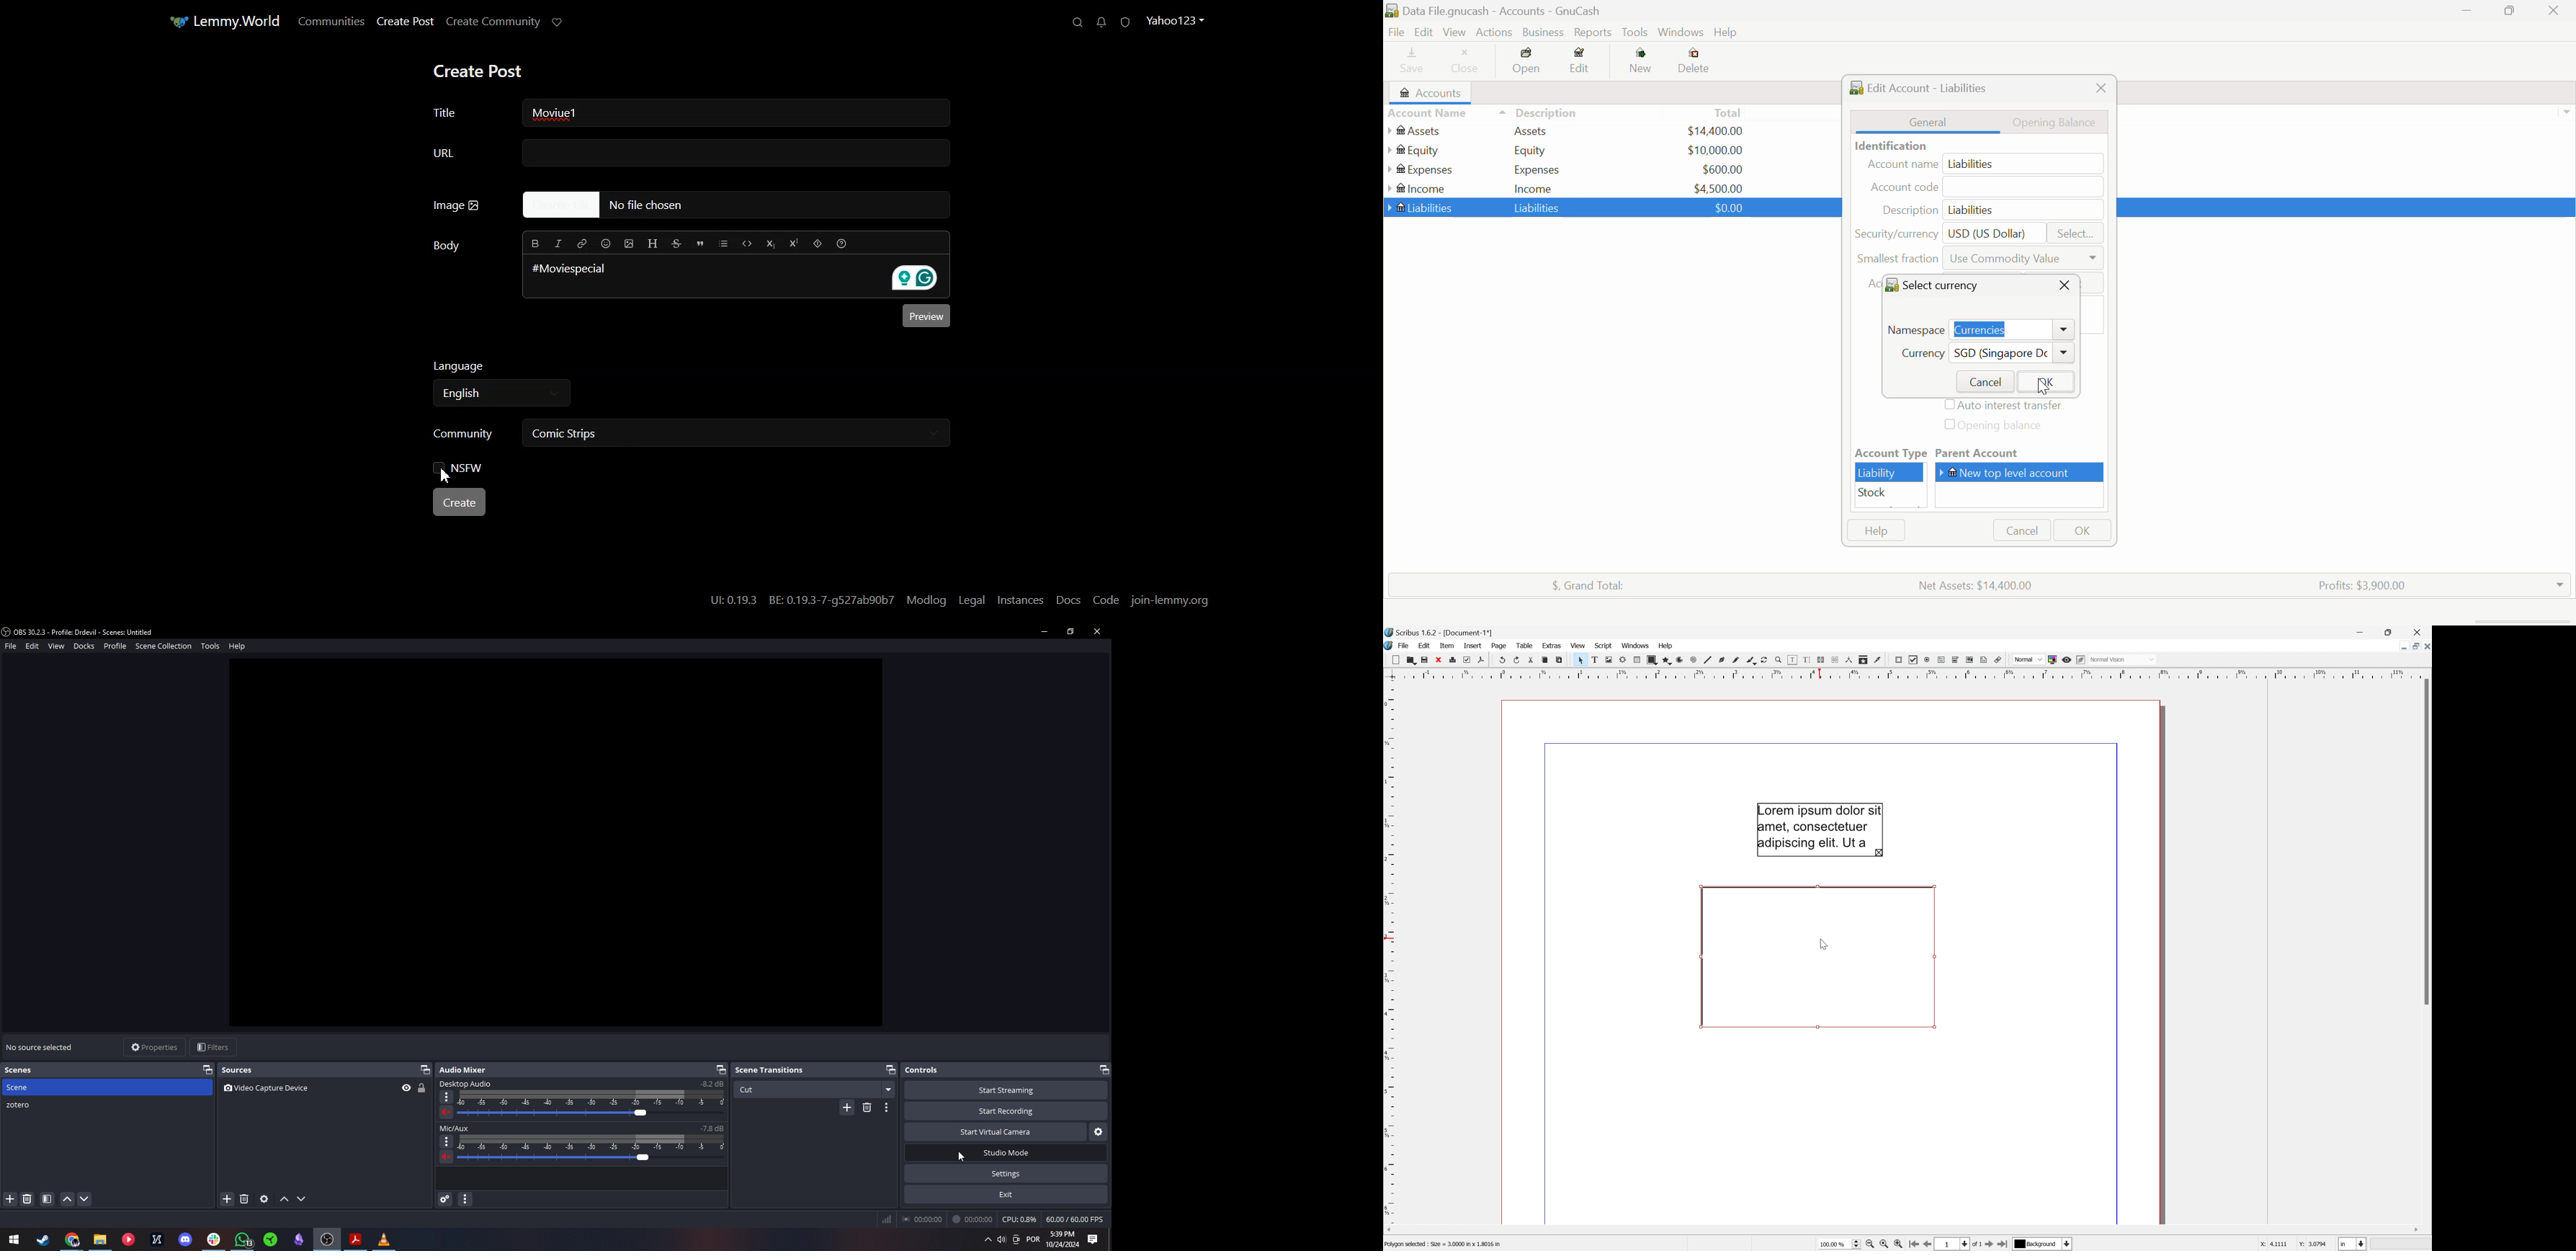 This screenshot has width=2576, height=1260. Describe the element at coordinates (820, 243) in the screenshot. I see `Spoiler` at that location.